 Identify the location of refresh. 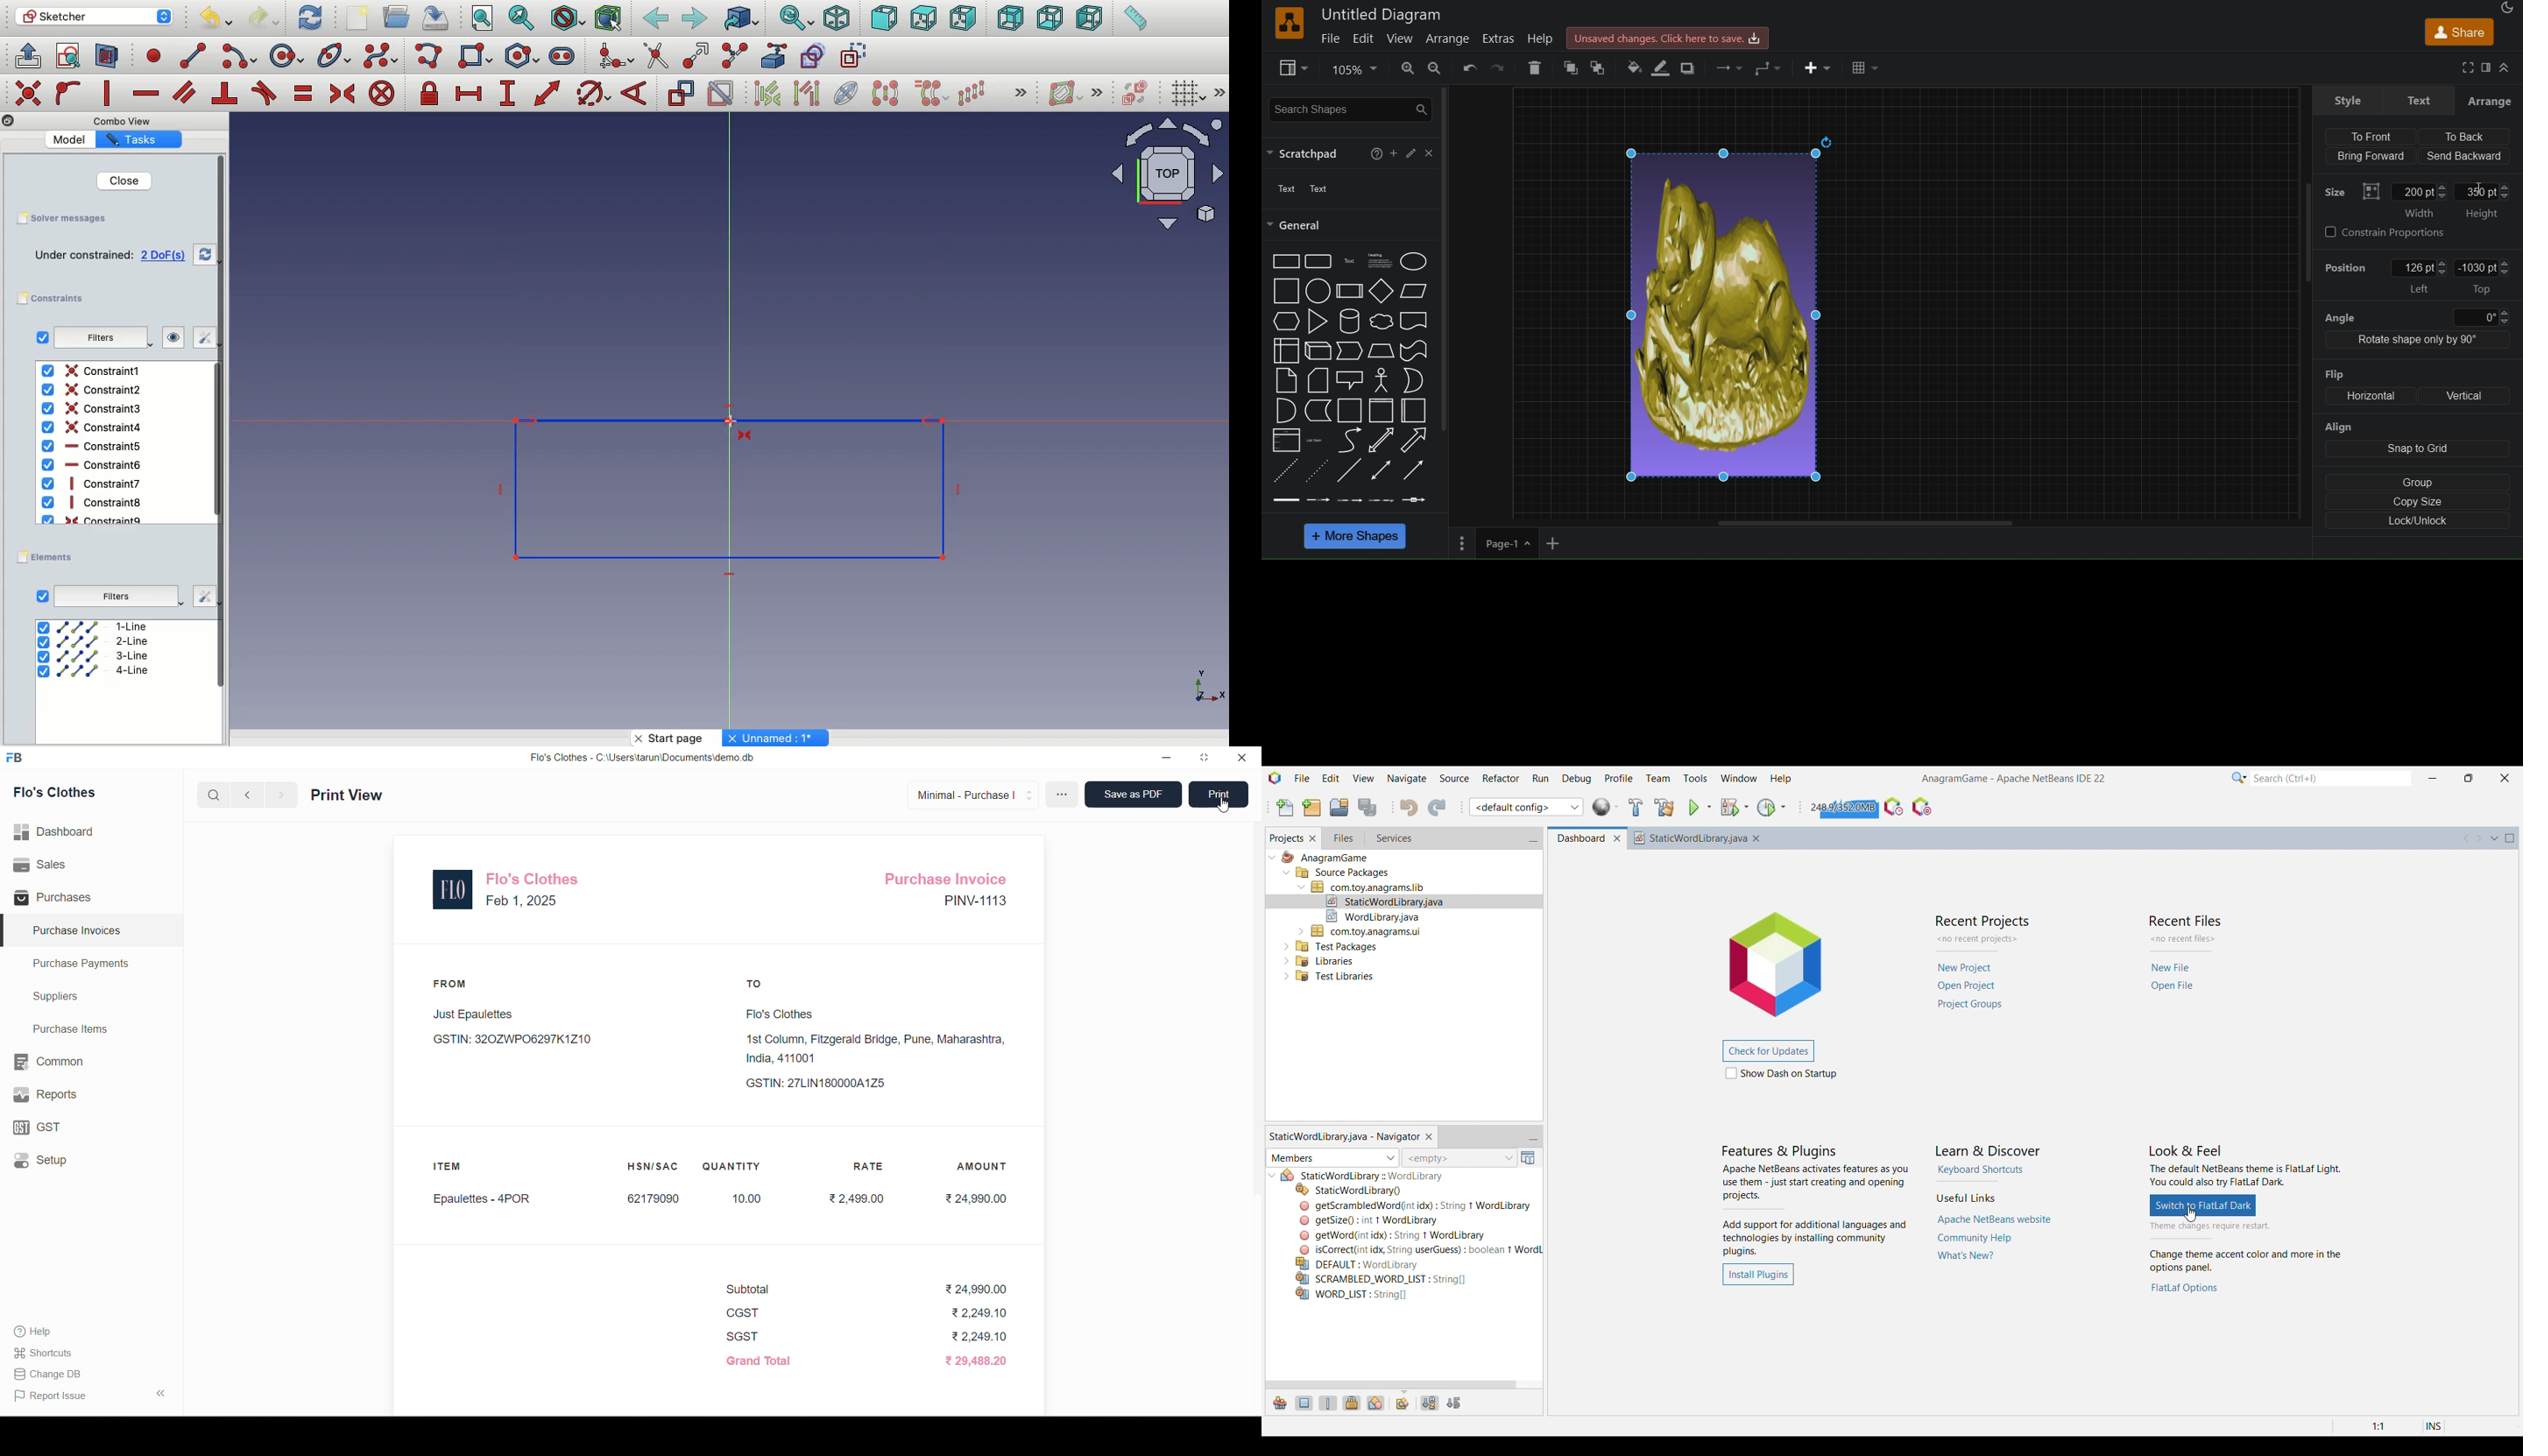
(205, 254).